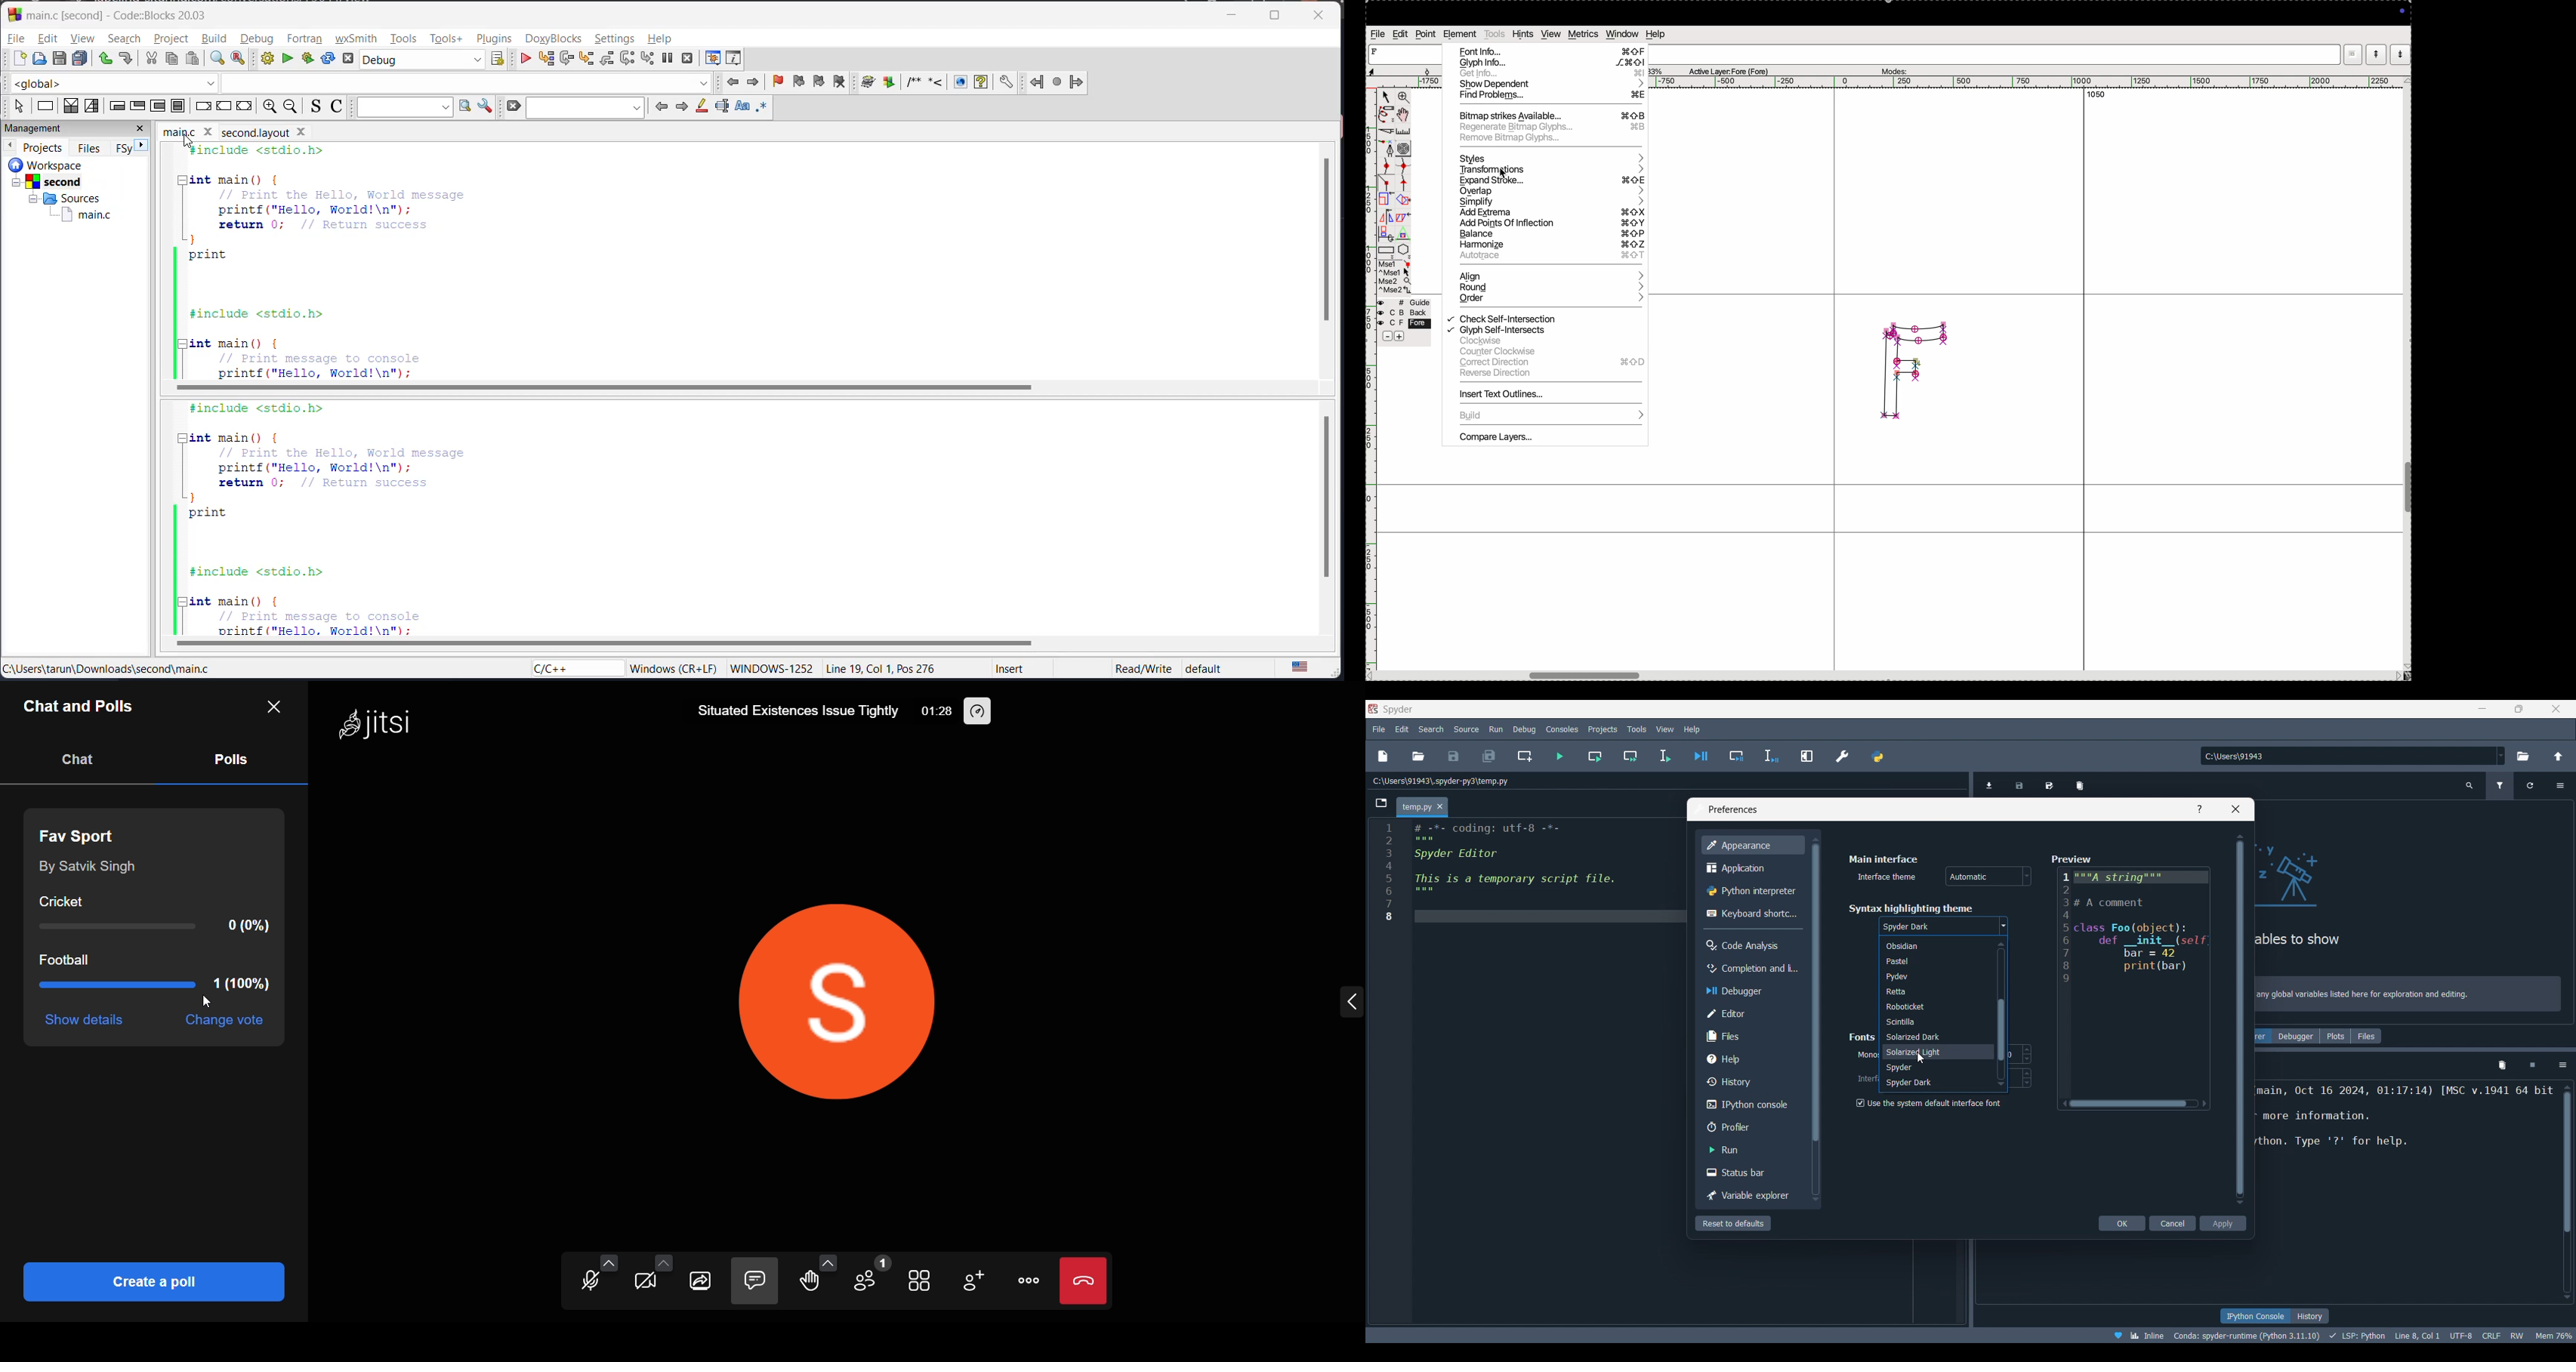 This screenshot has width=2576, height=1372. Describe the element at coordinates (78, 59) in the screenshot. I see `save everything` at that location.